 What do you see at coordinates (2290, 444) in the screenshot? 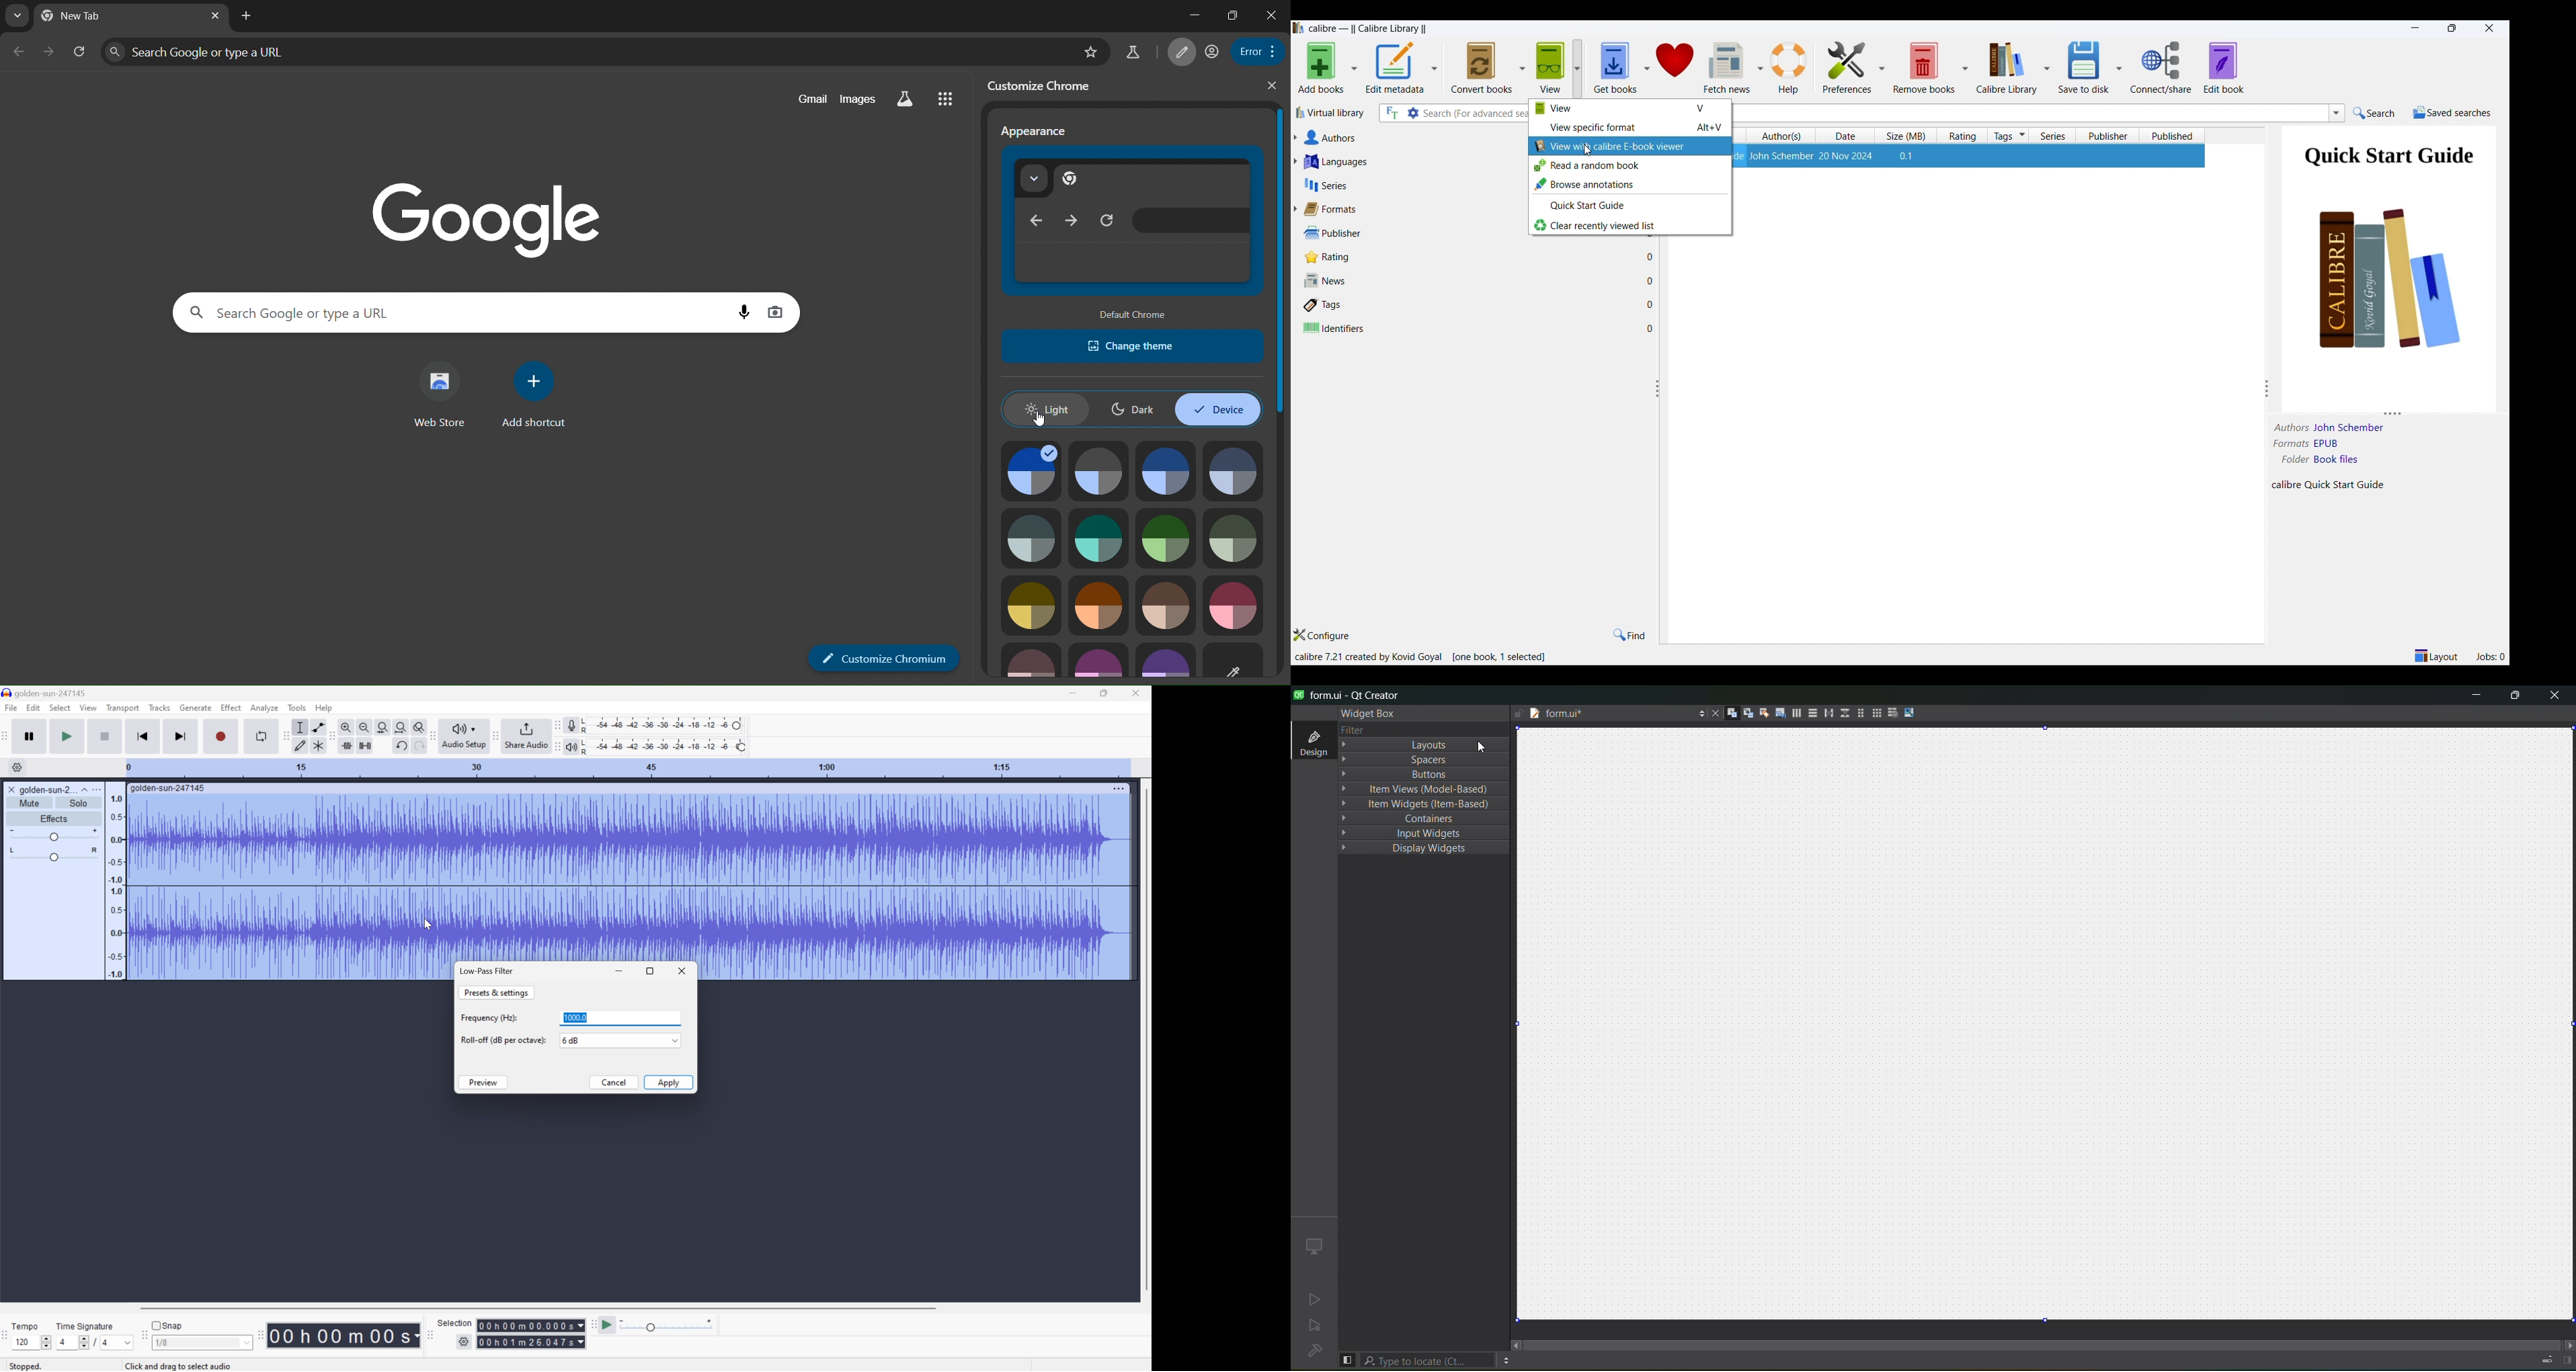
I see `formats` at bounding box center [2290, 444].